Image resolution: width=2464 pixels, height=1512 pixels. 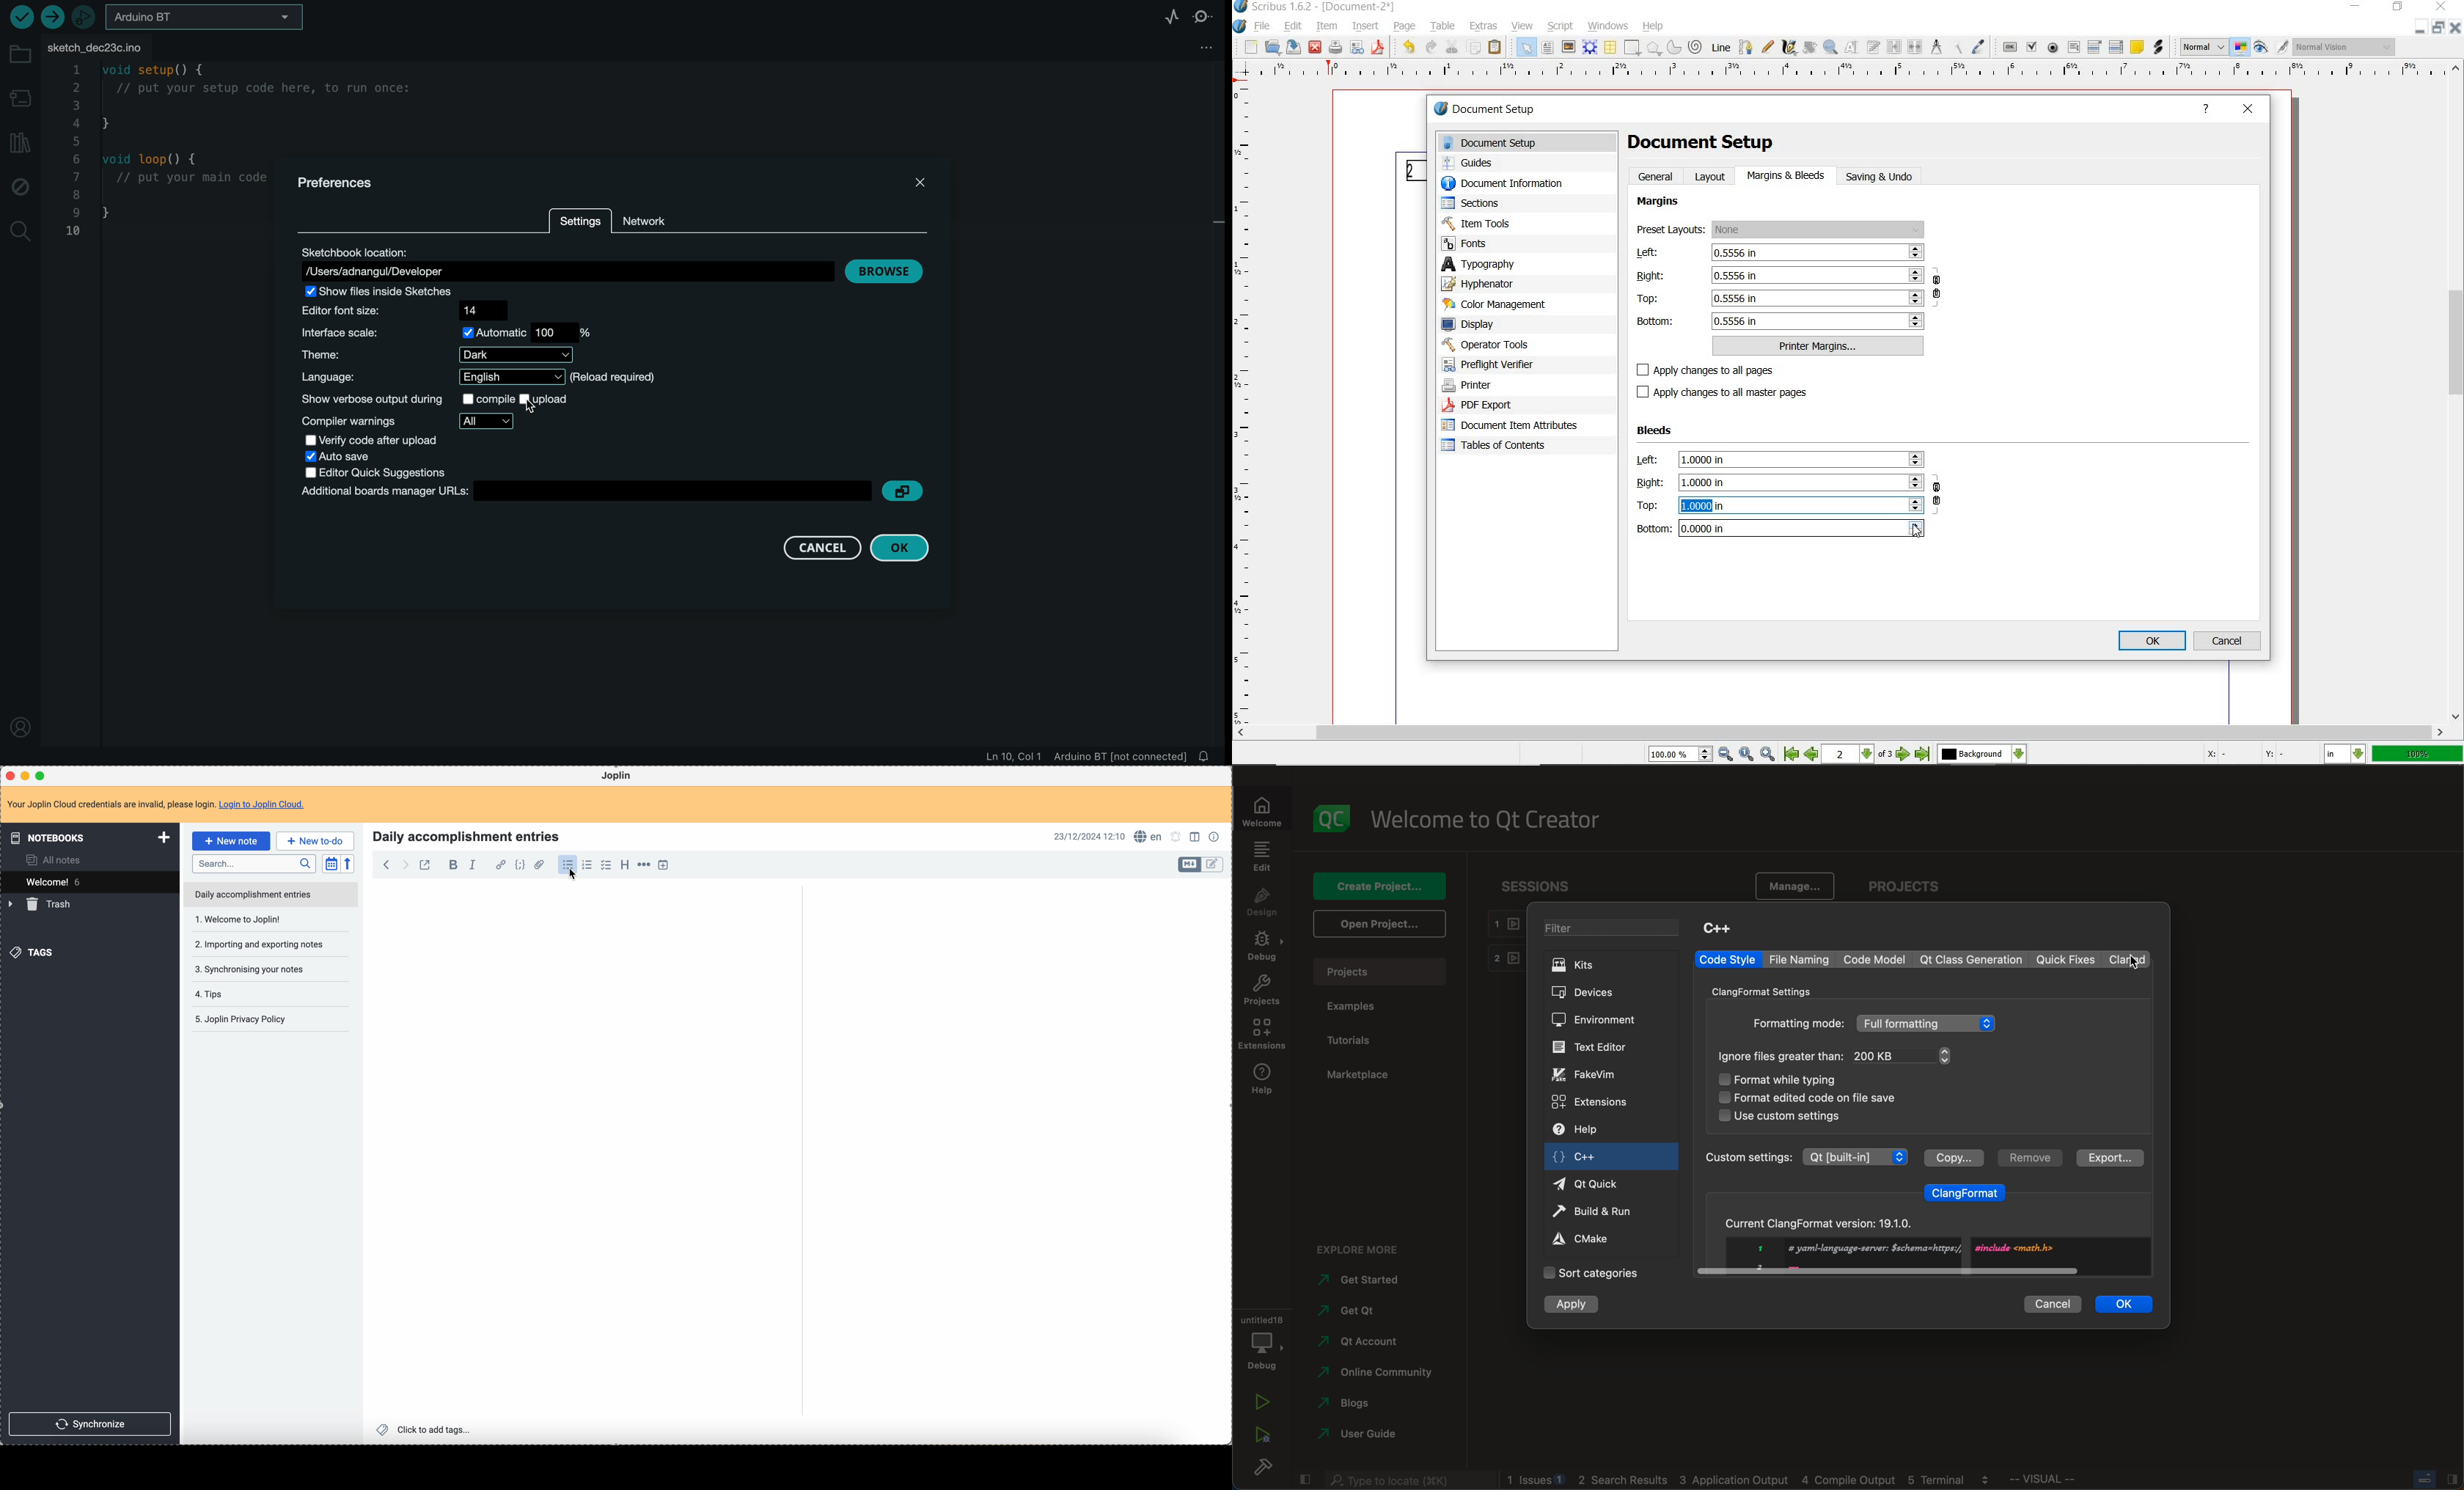 I want to click on Right: 1.0000 in, so click(x=1778, y=482).